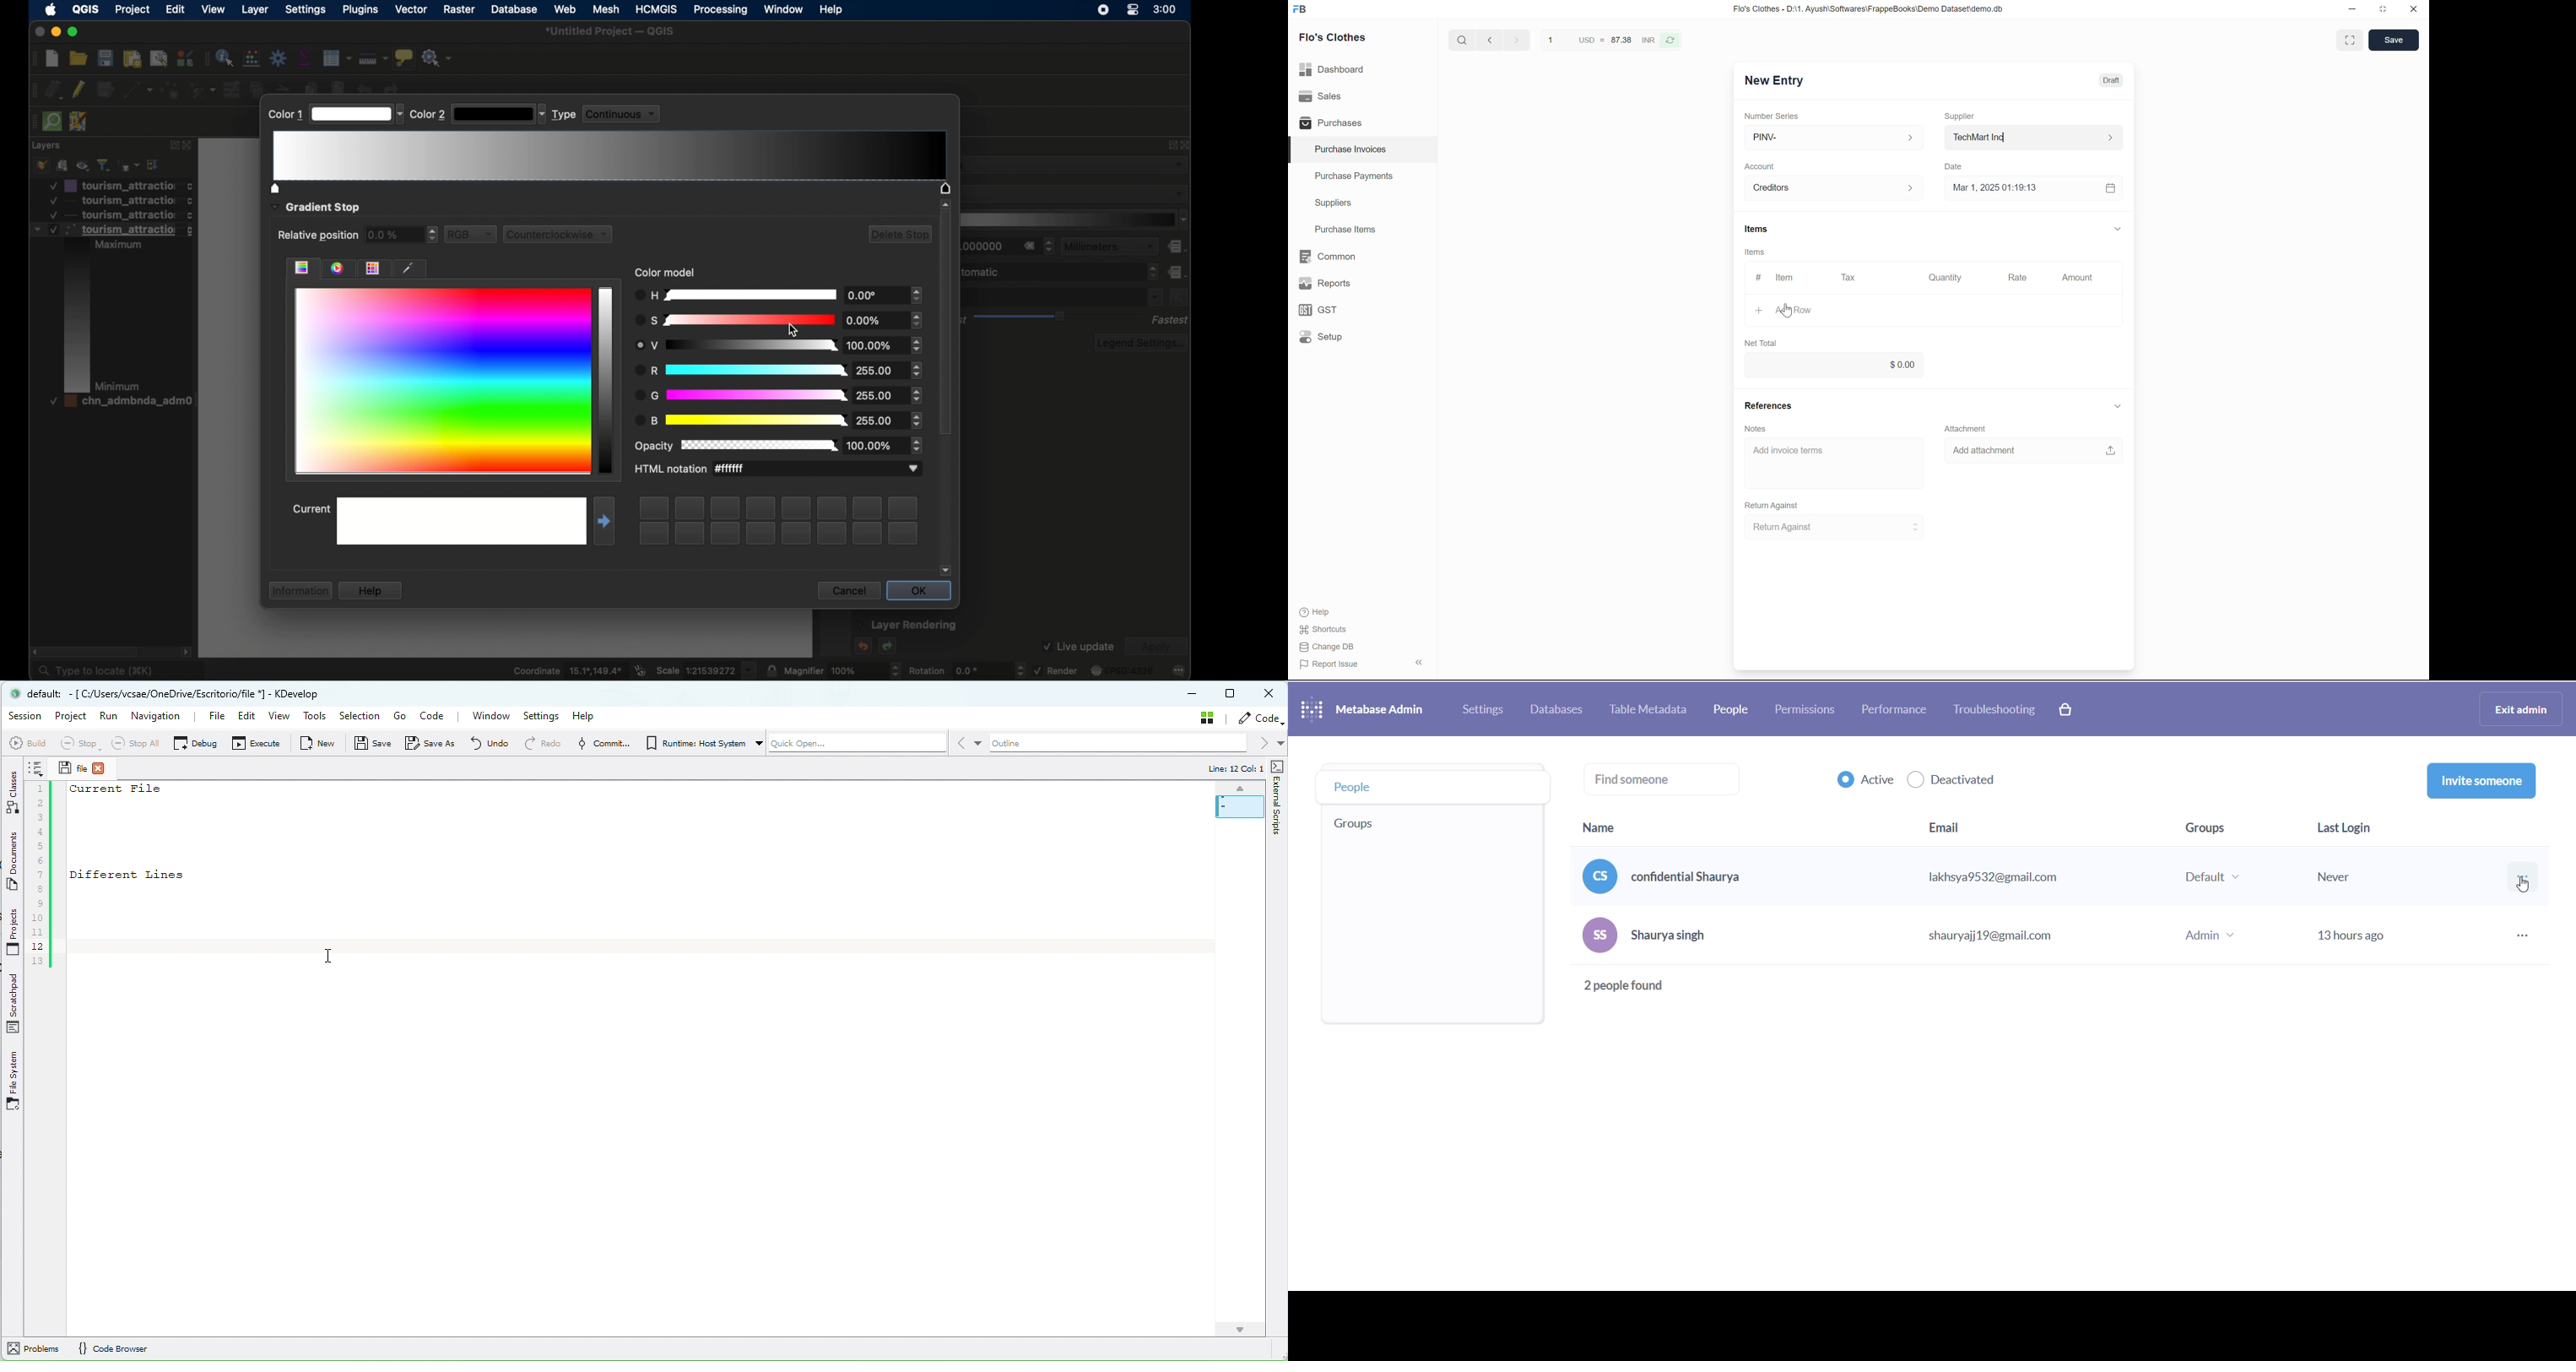 This screenshot has height=1372, width=2576. What do you see at coordinates (1418, 661) in the screenshot?
I see `hide` at bounding box center [1418, 661].